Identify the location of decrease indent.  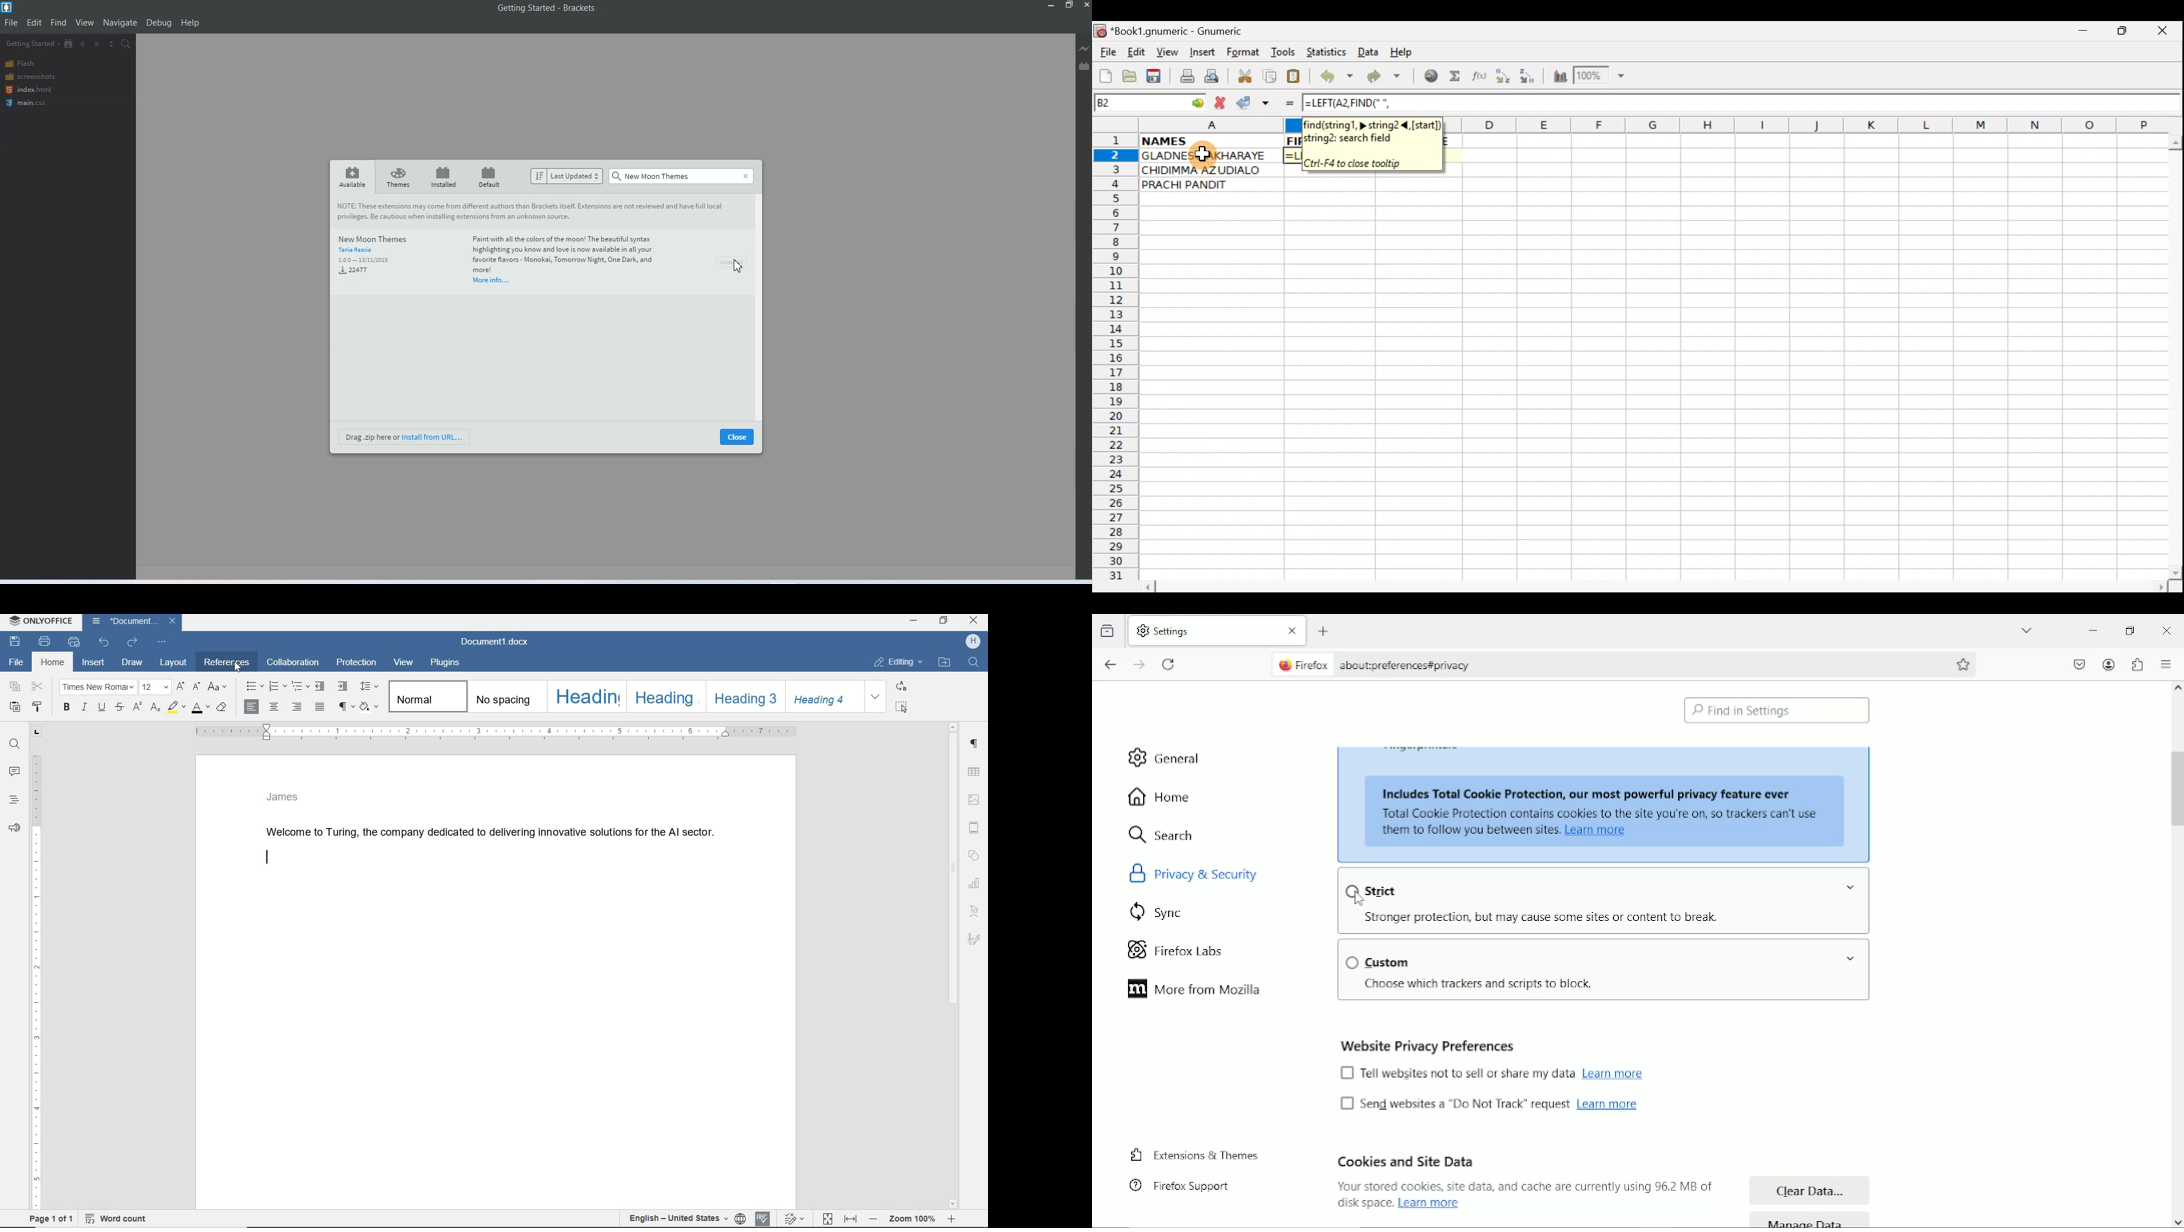
(322, 687).